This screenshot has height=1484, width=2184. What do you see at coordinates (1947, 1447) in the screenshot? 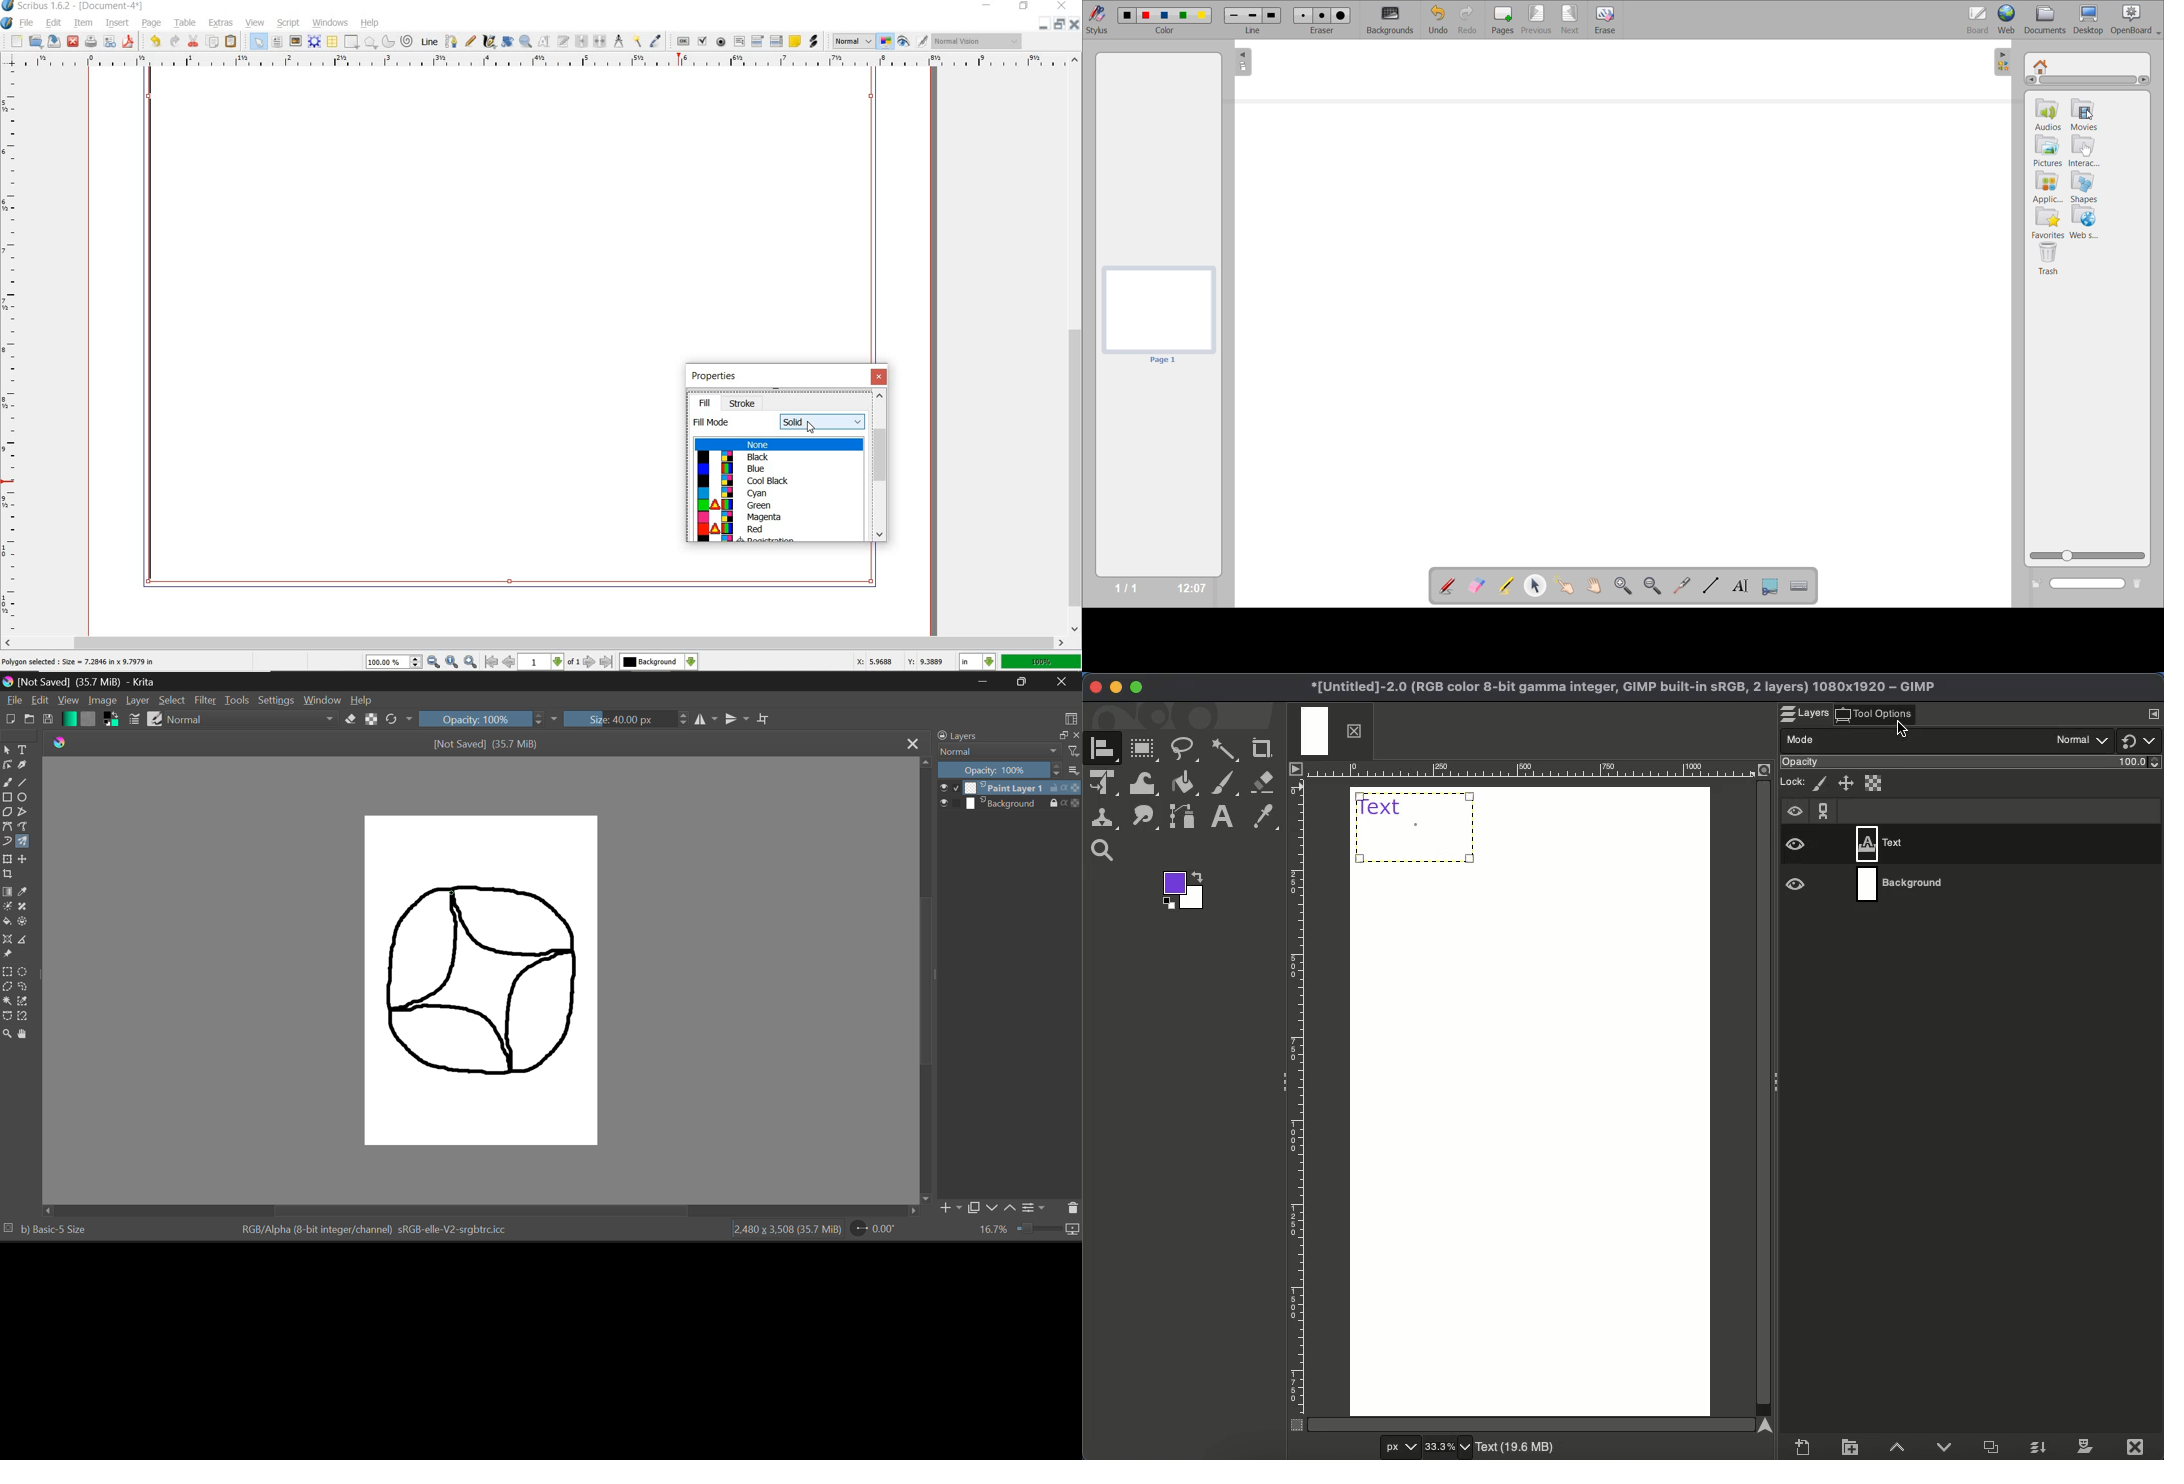
I see `Lower layer` at bounding box center [1947, 1447].